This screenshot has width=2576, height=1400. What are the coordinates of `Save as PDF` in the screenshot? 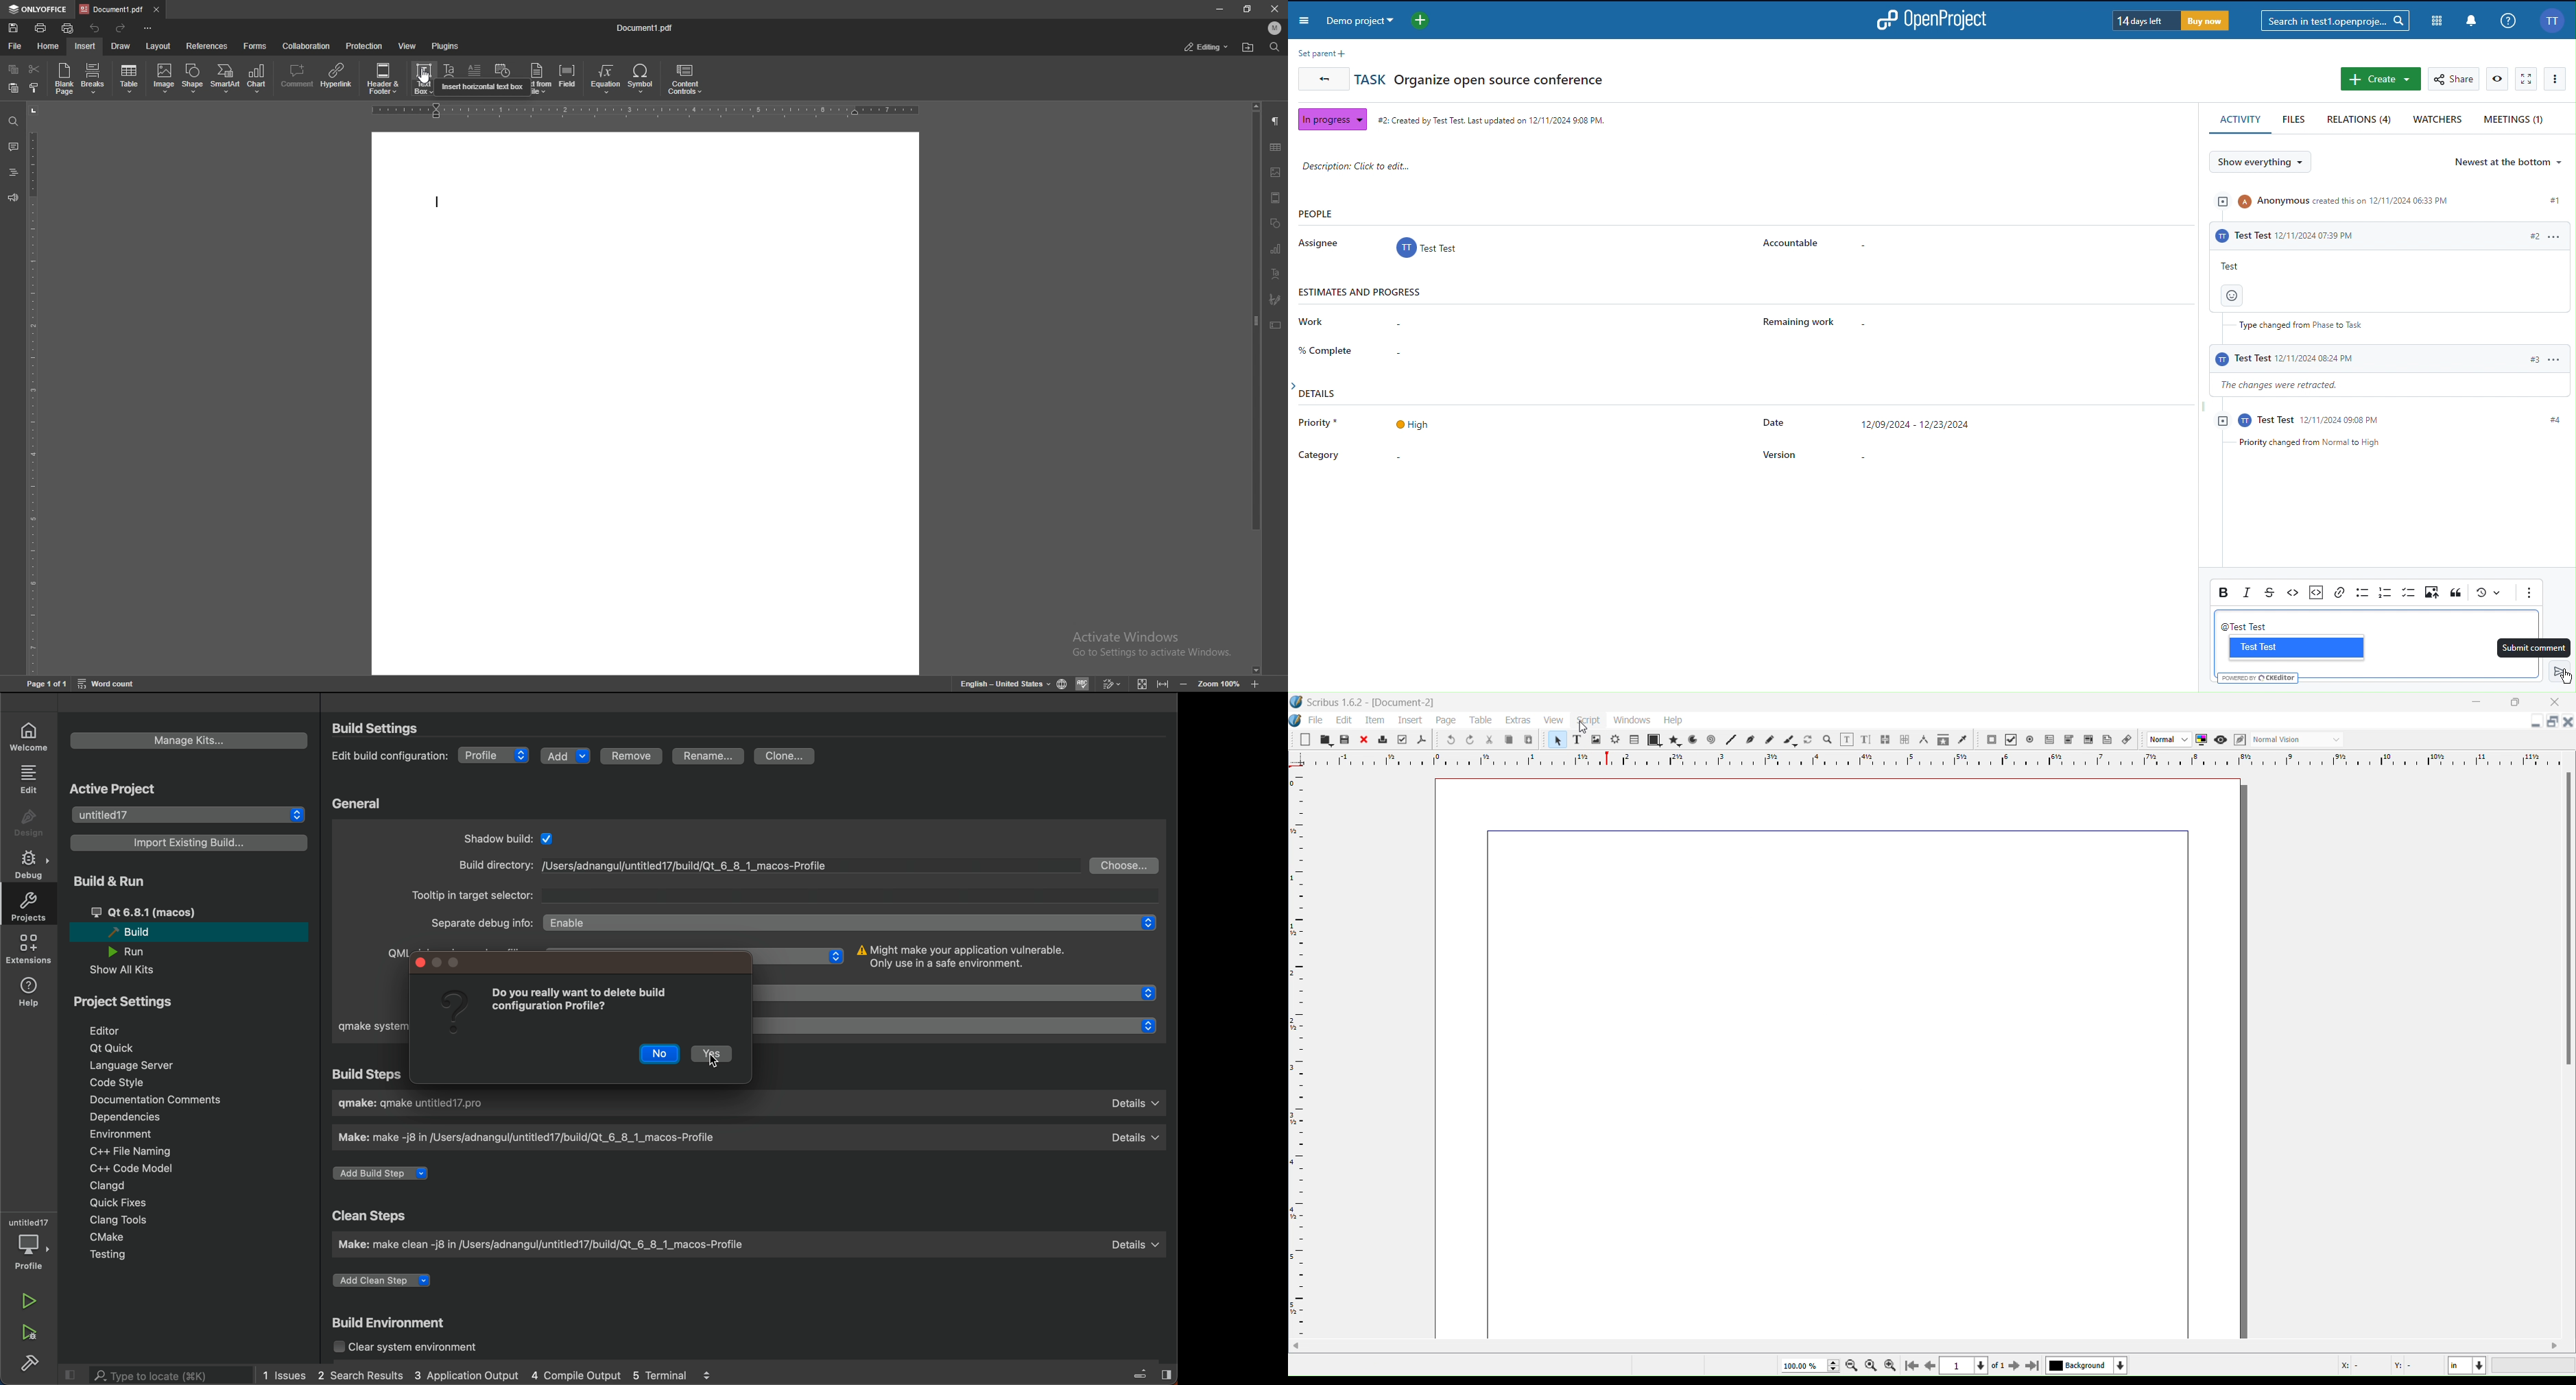 It's located at (1422, 740).